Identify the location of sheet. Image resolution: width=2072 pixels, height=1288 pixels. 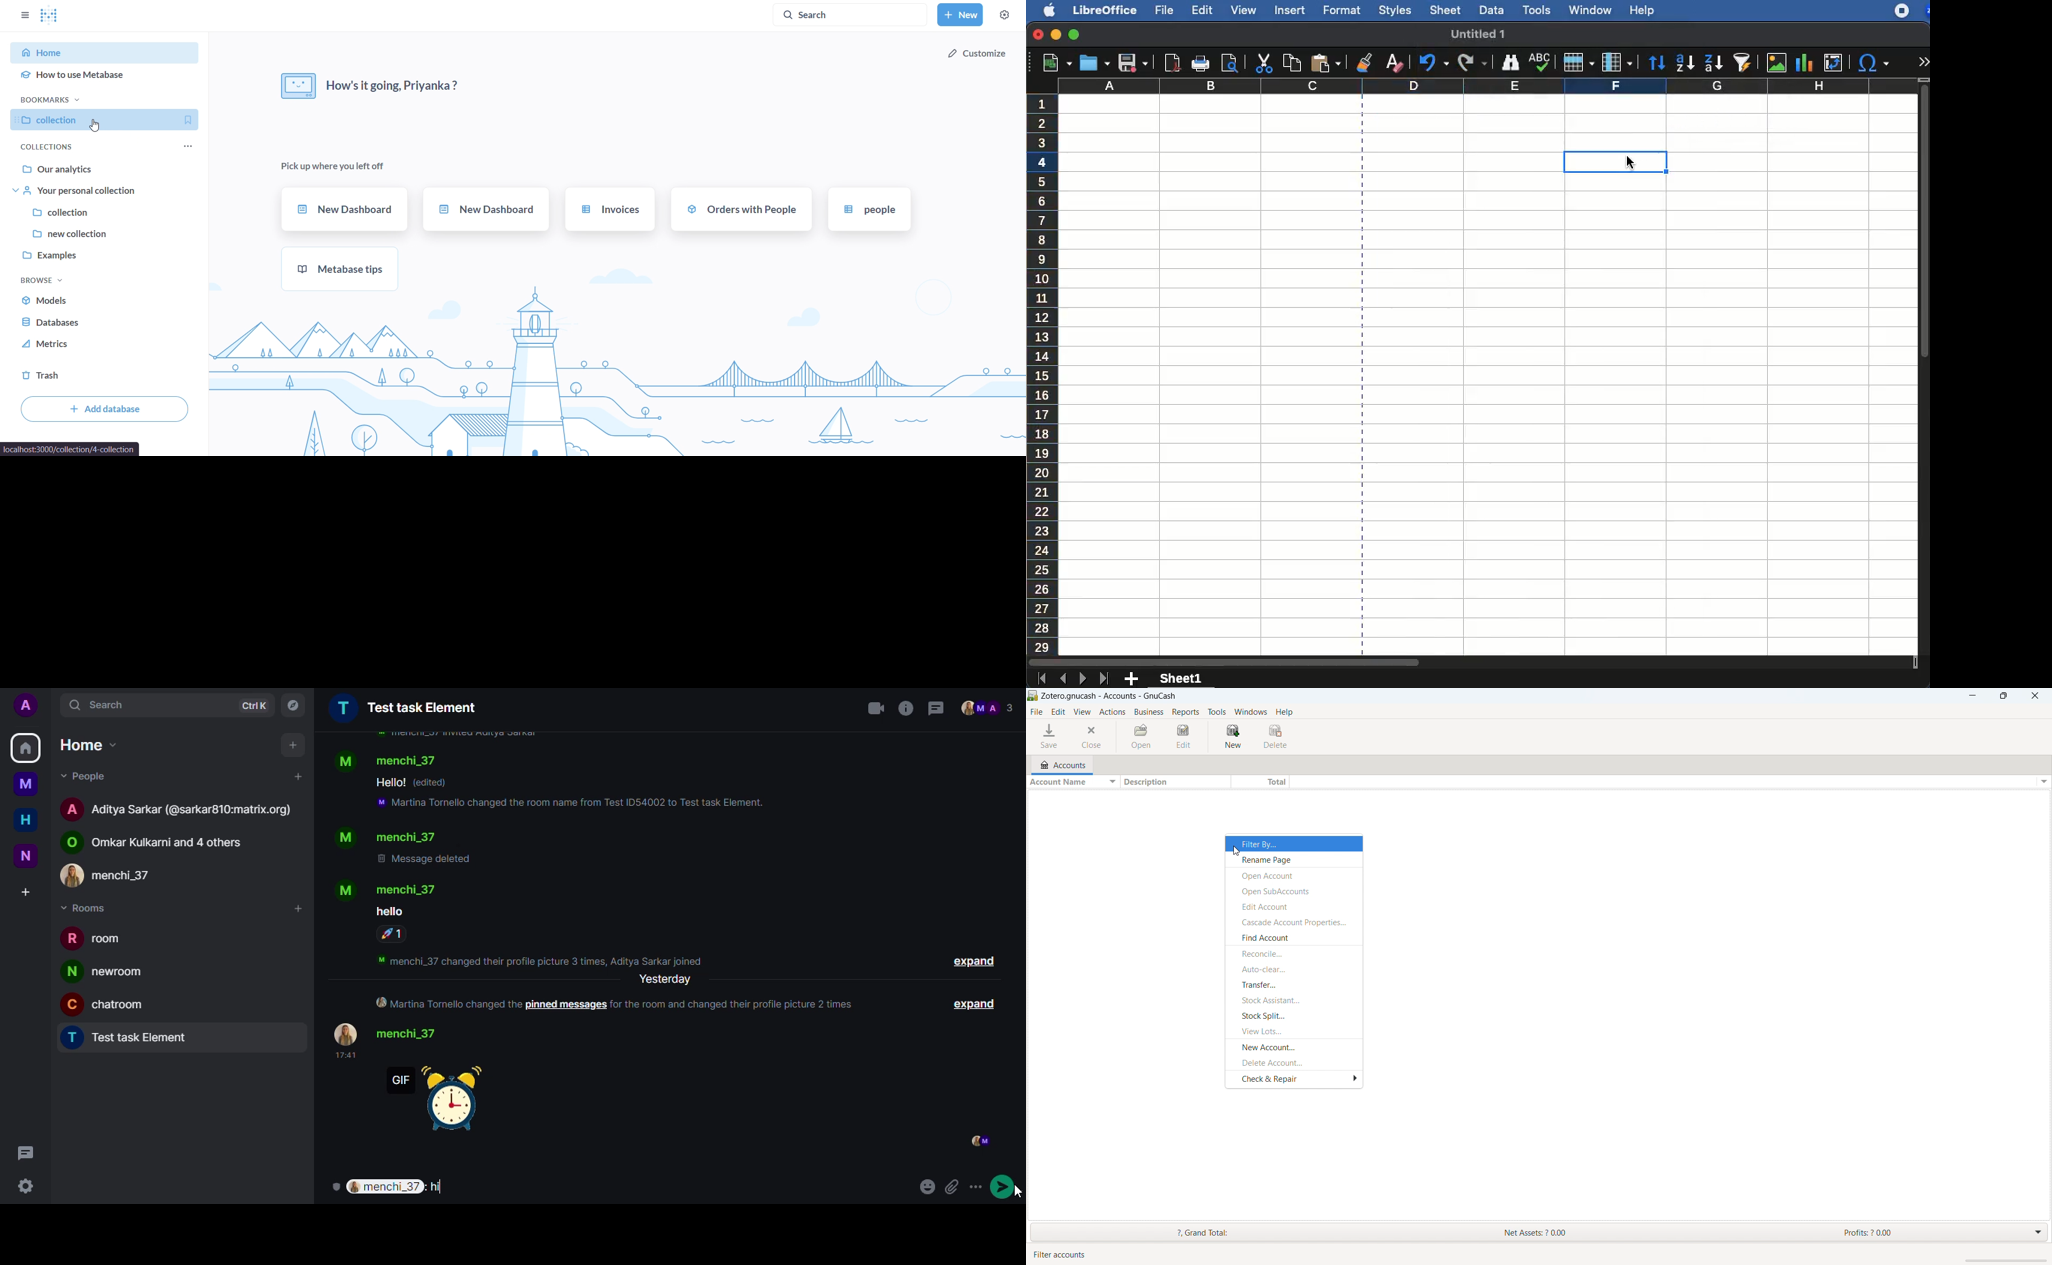
(1445, 11).